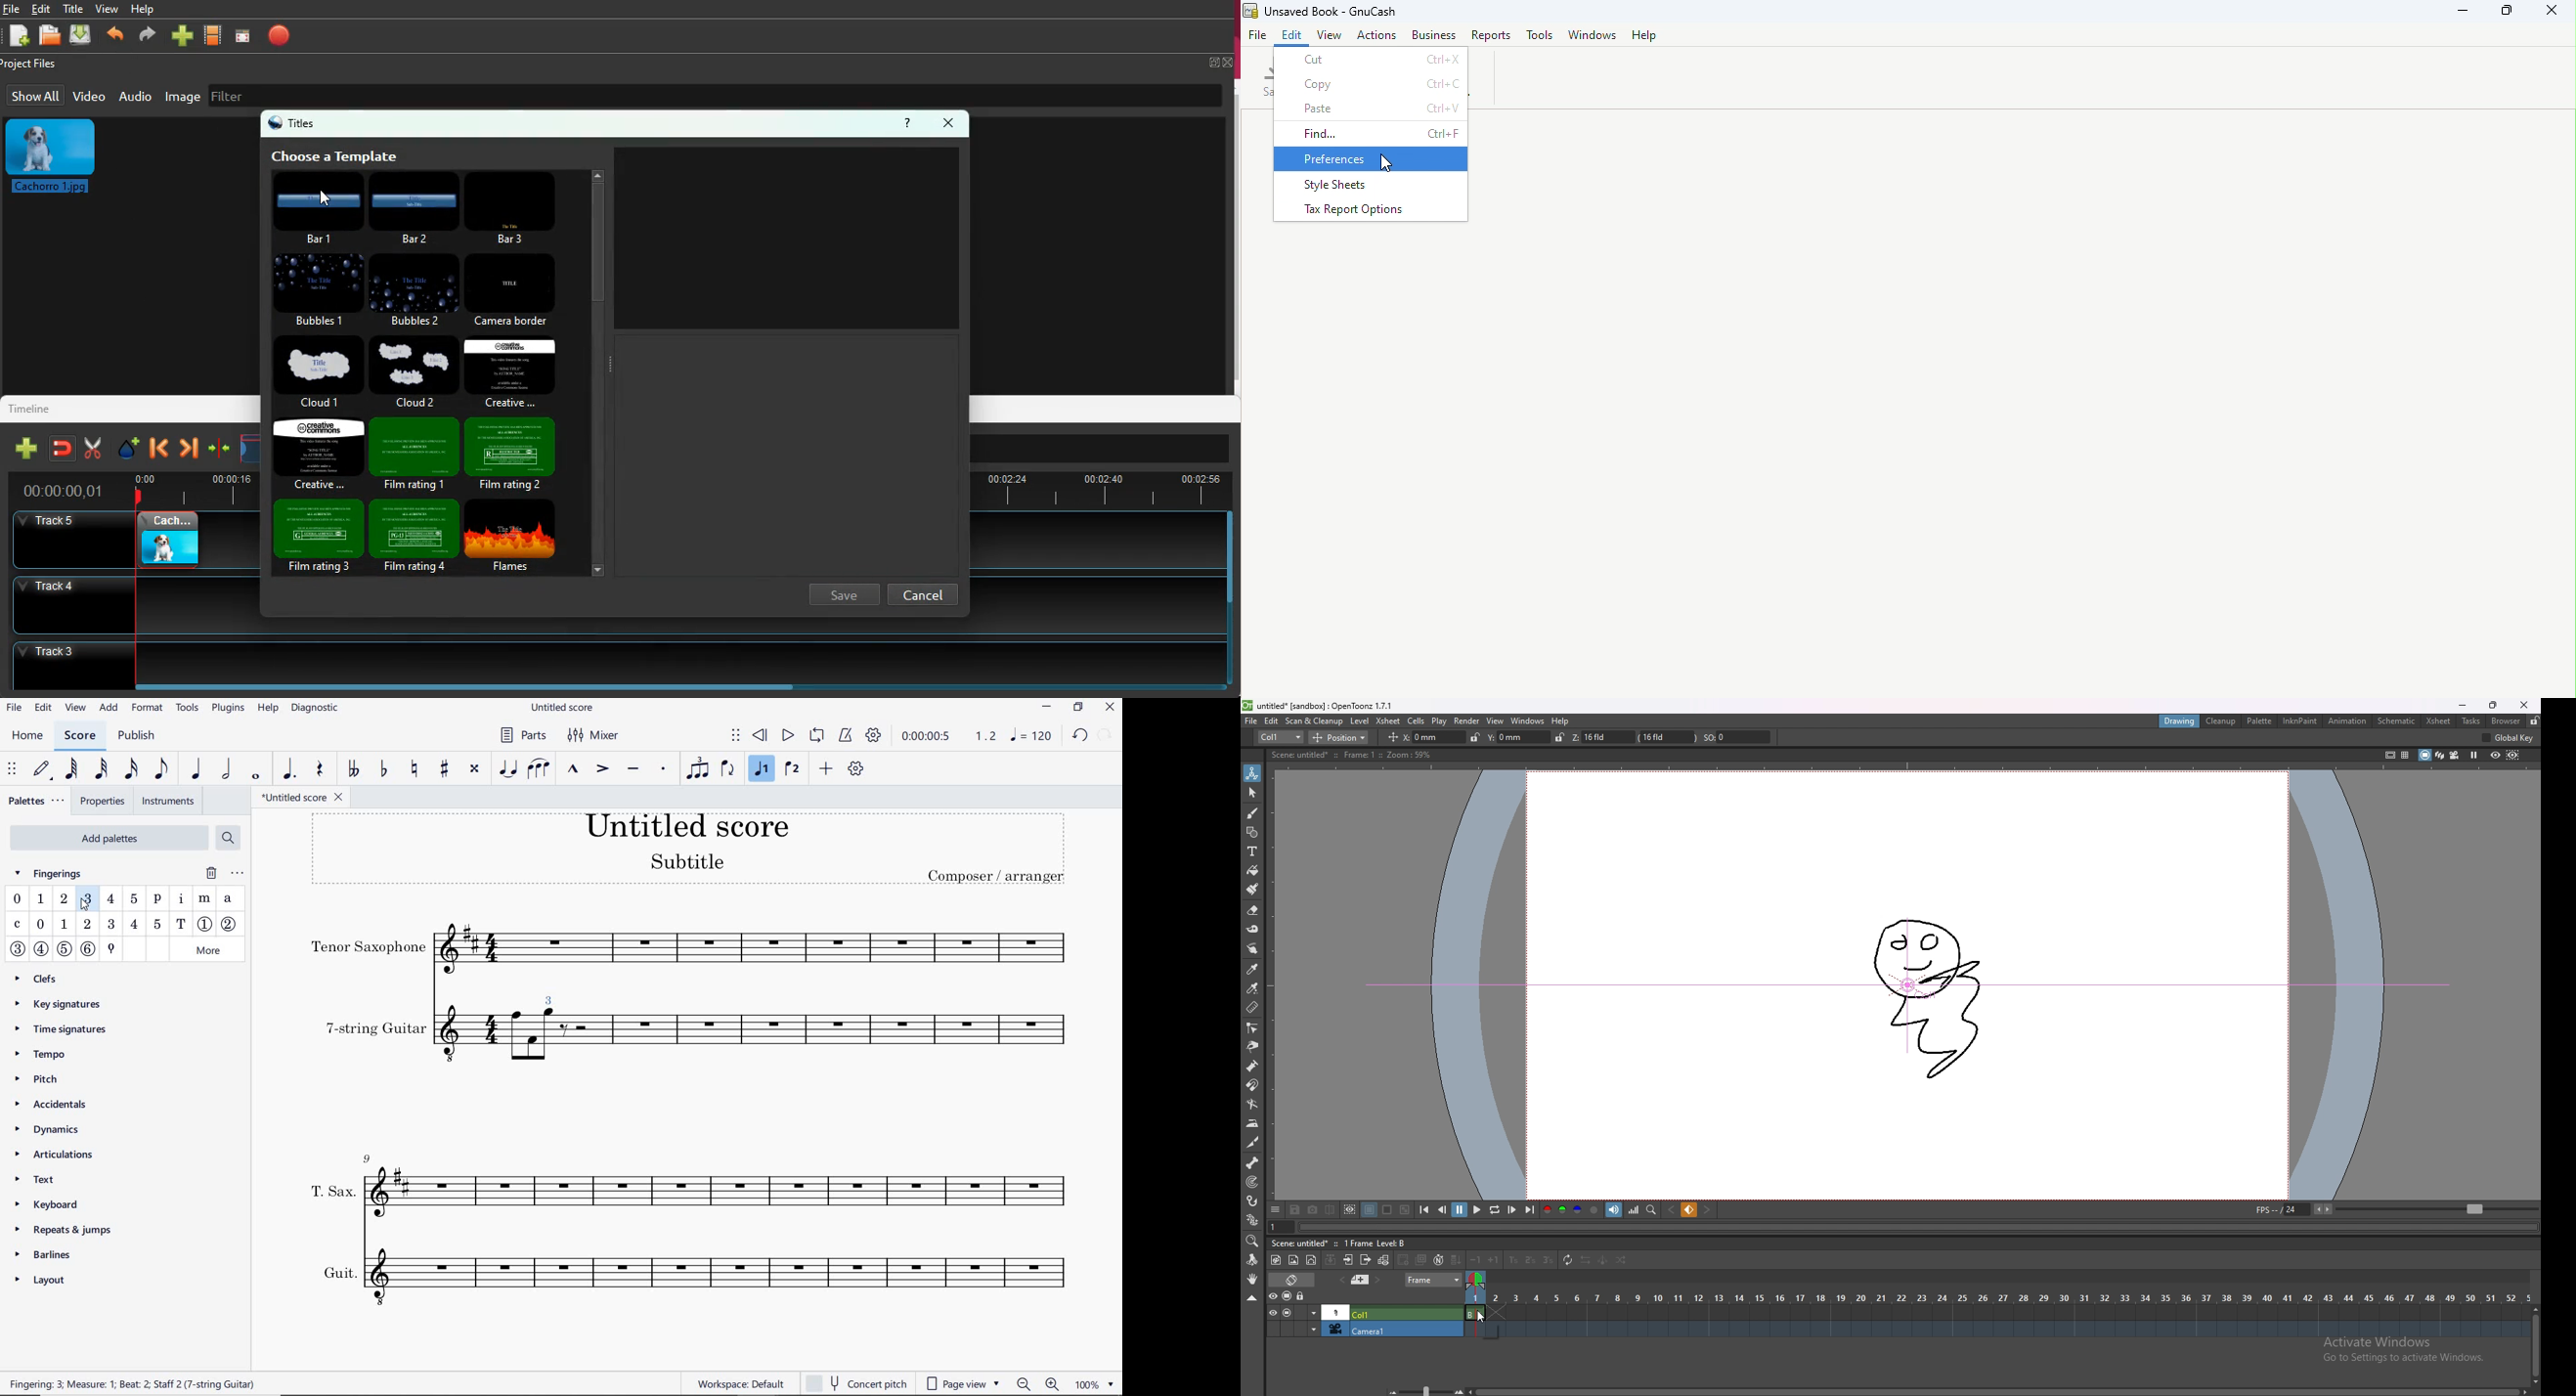 The height and width of the screenshot is (1400, 2576). Describe the element at coordinates (910, 122) in the screenshot. I see `help` at that location.